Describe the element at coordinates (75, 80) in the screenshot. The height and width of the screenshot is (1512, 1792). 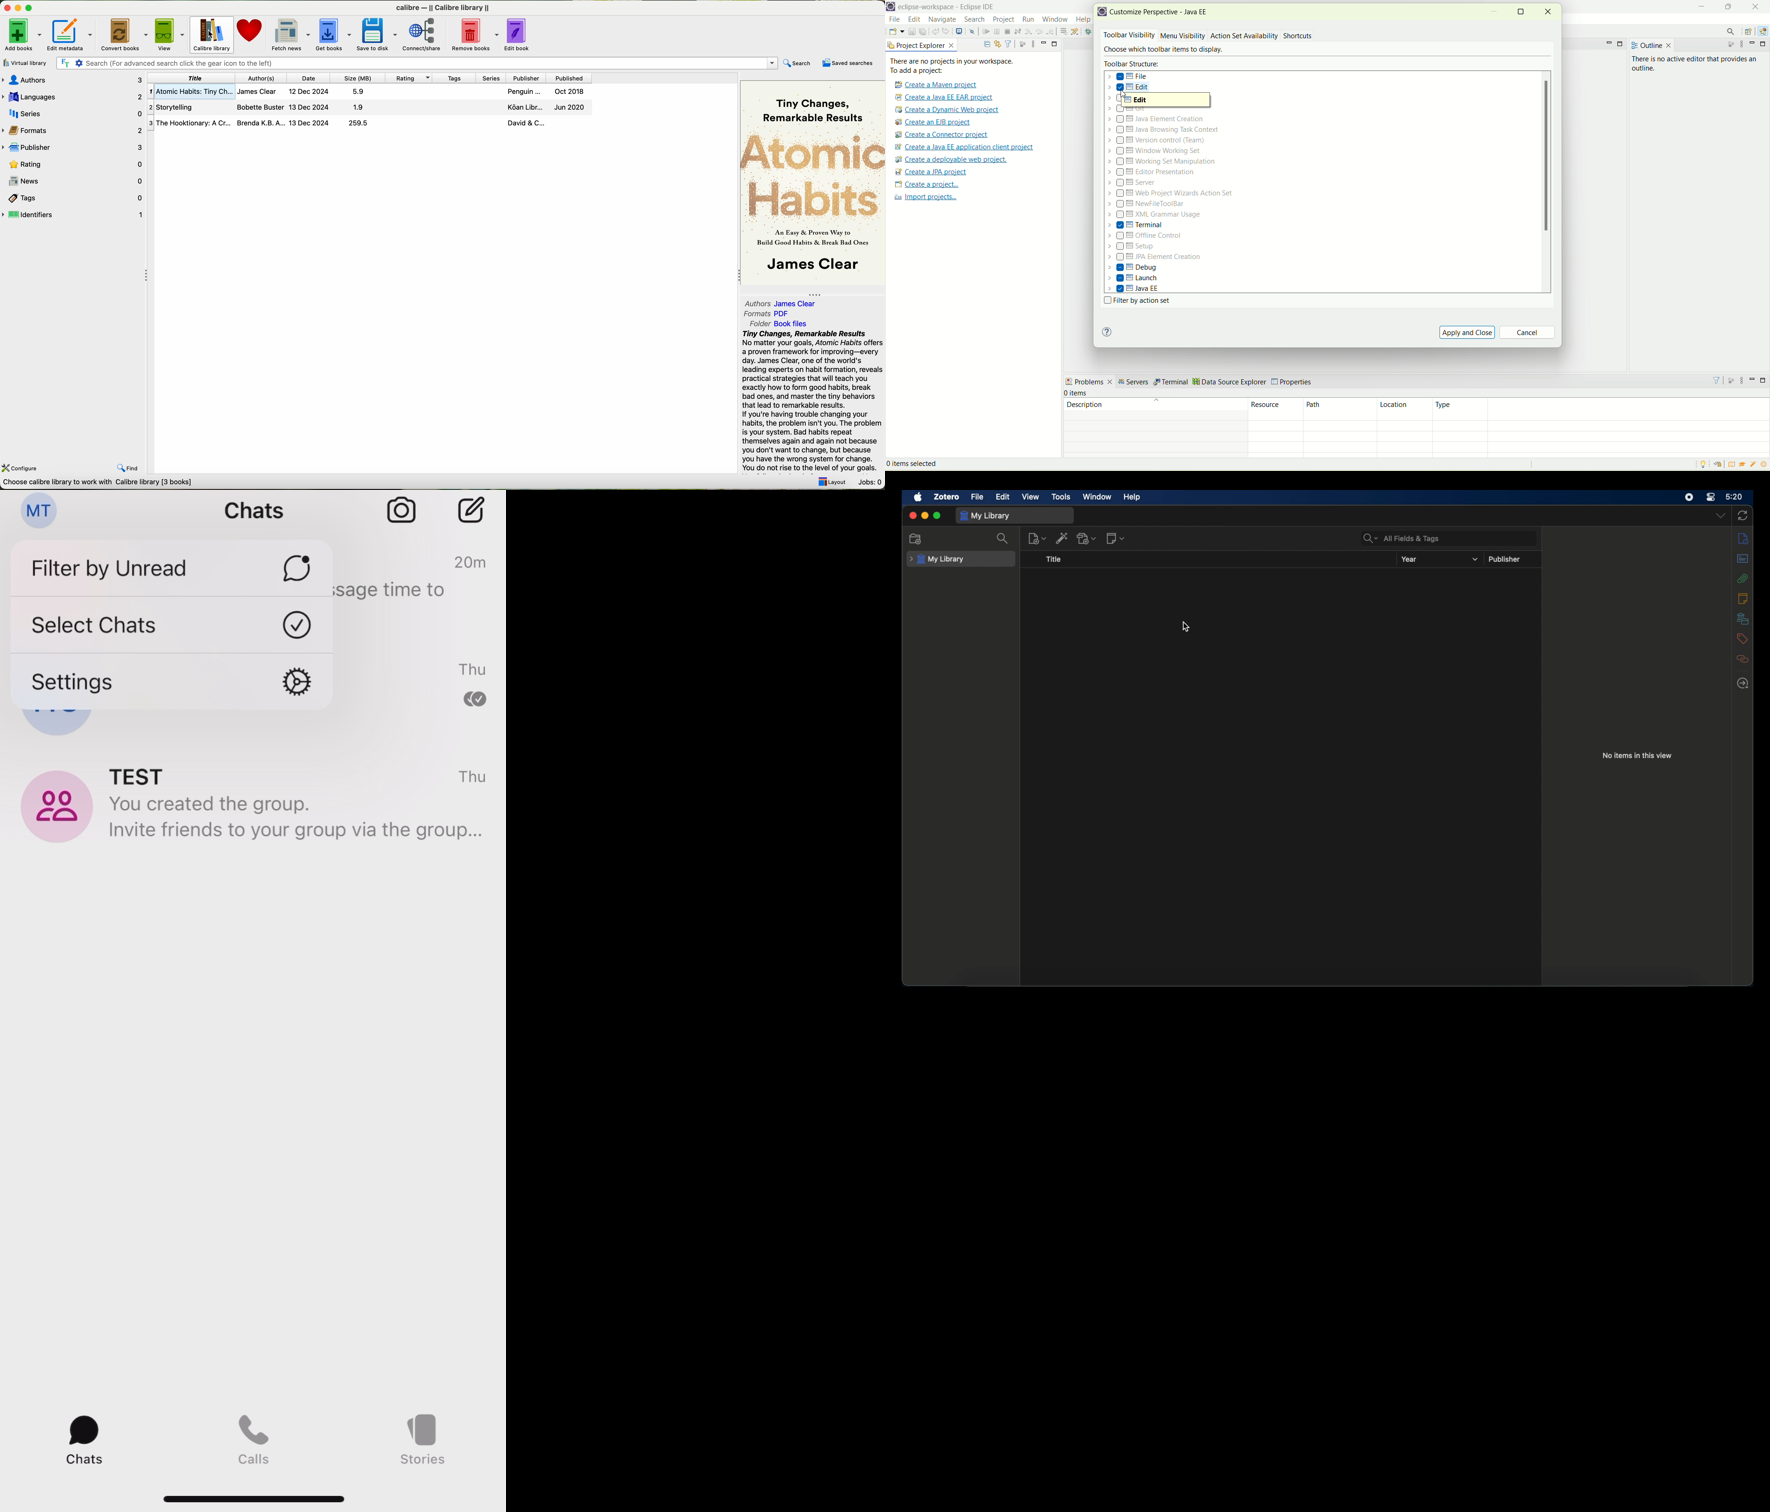
I see `authors` at that location.